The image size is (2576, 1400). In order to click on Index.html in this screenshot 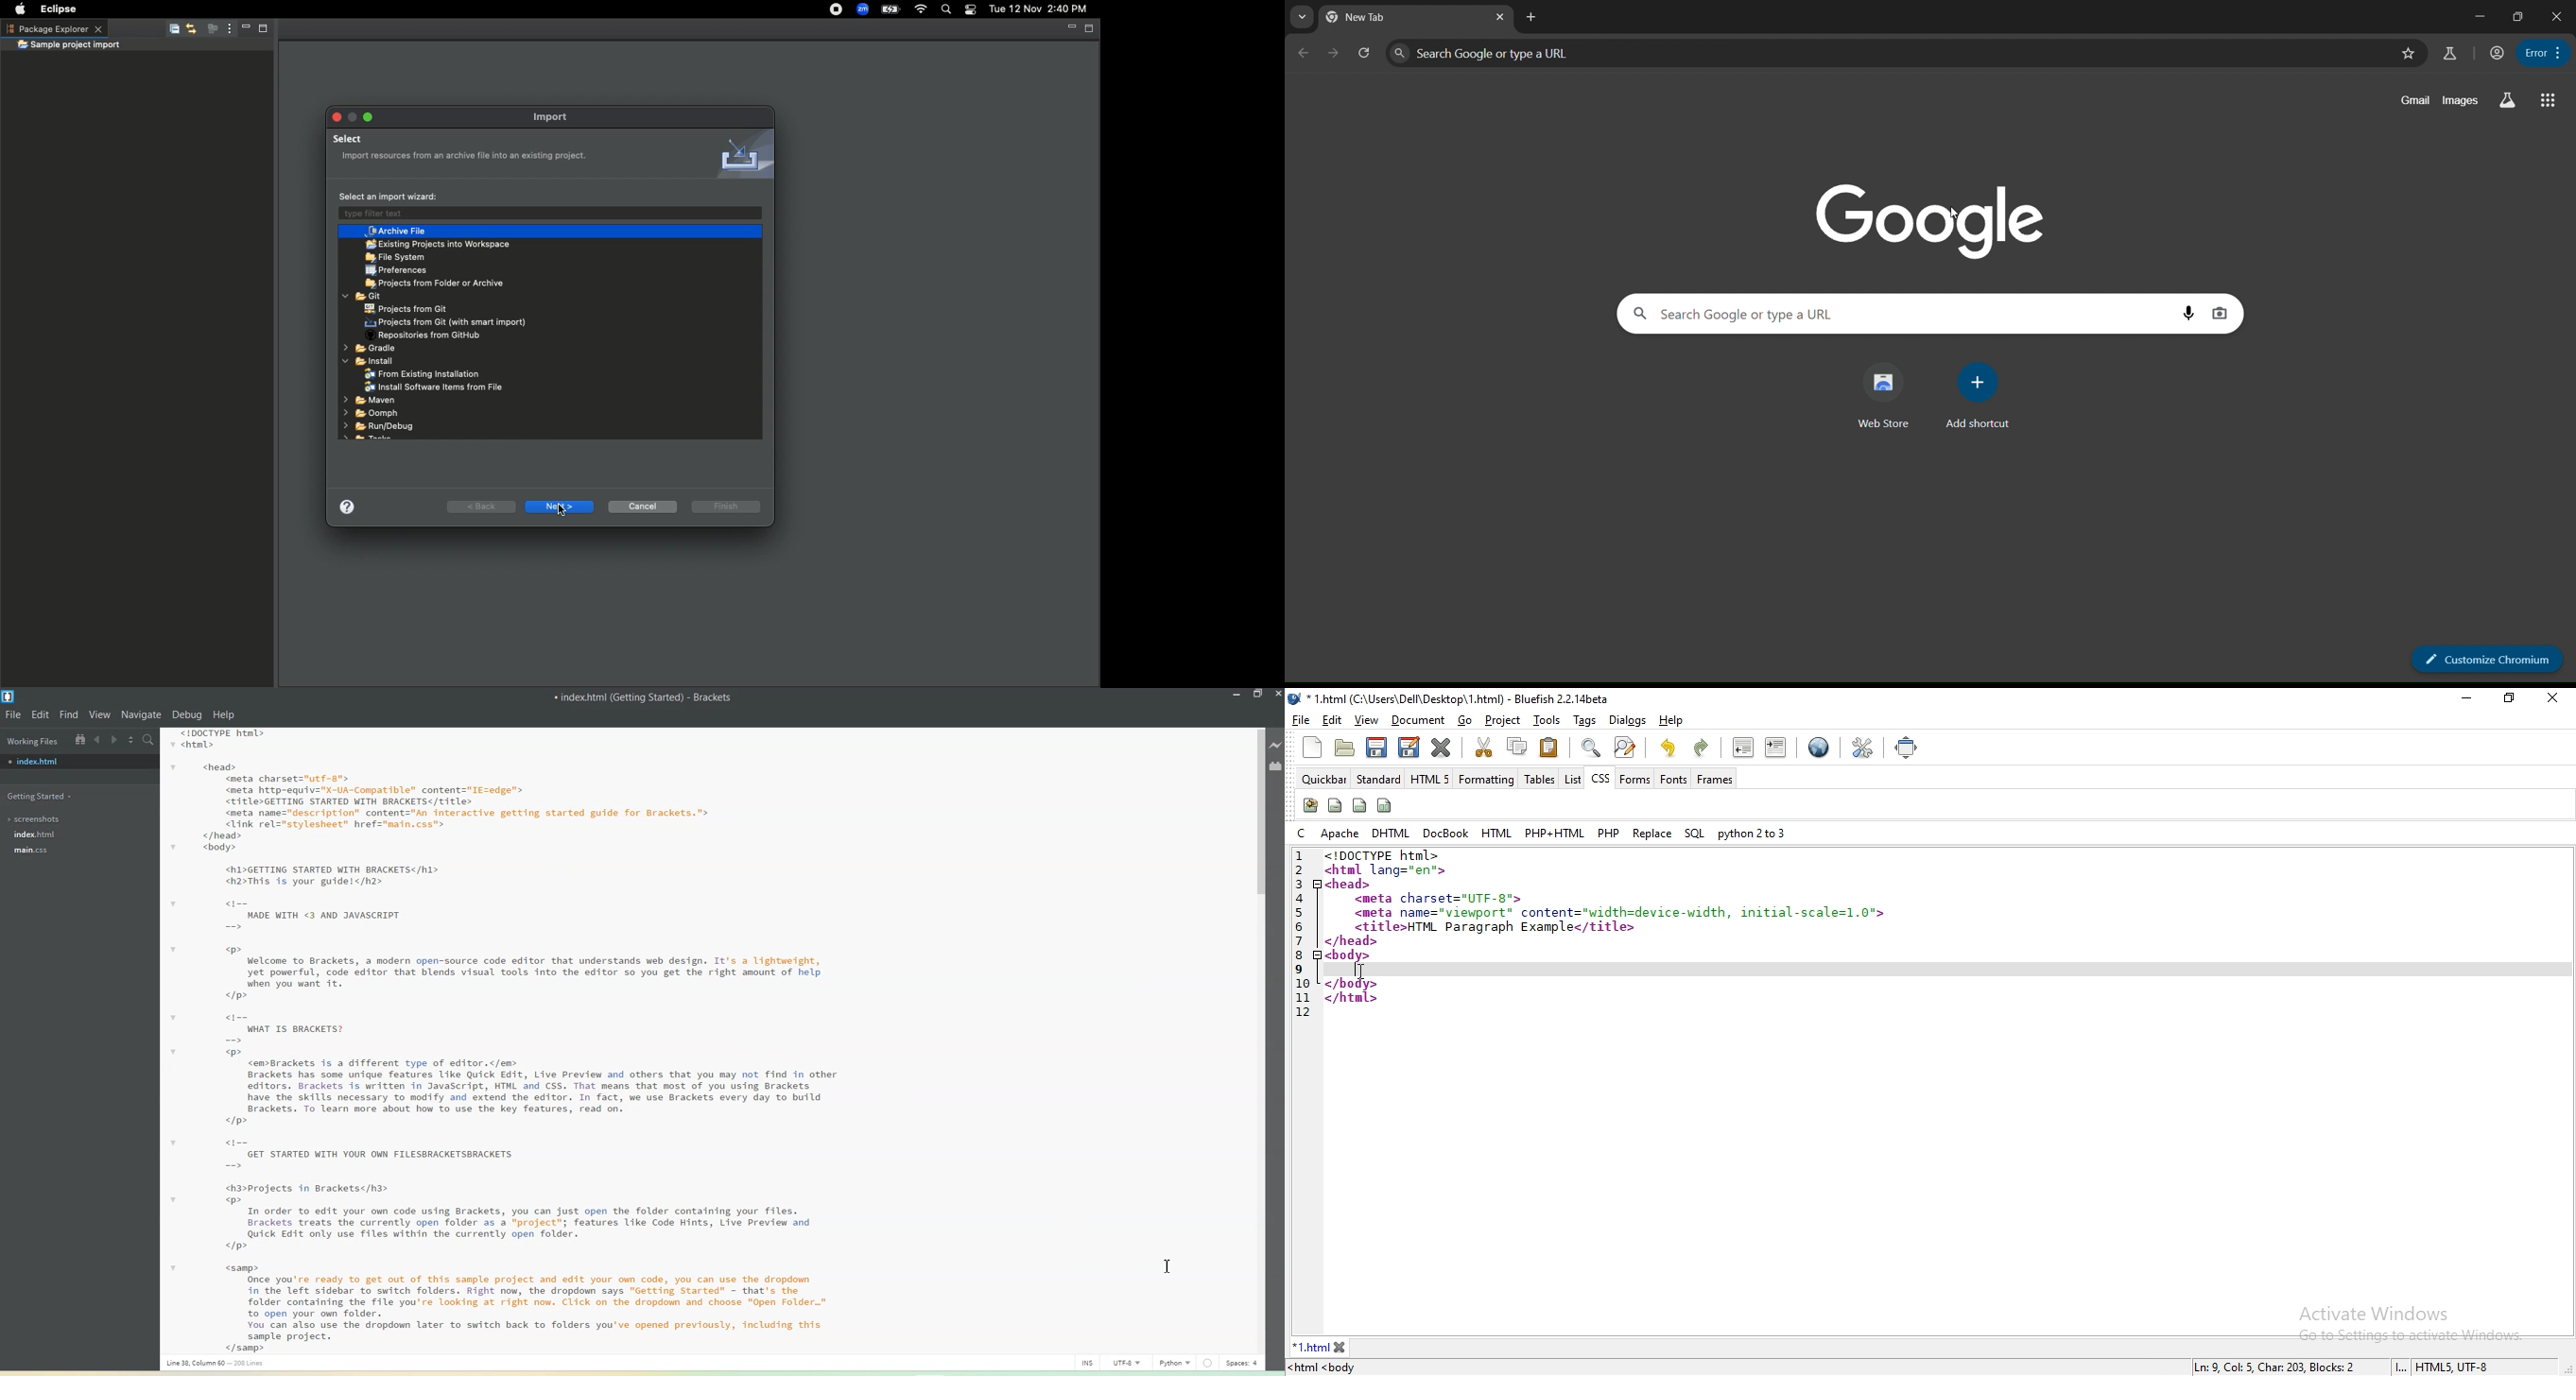, I will do `click(79, 762)`.